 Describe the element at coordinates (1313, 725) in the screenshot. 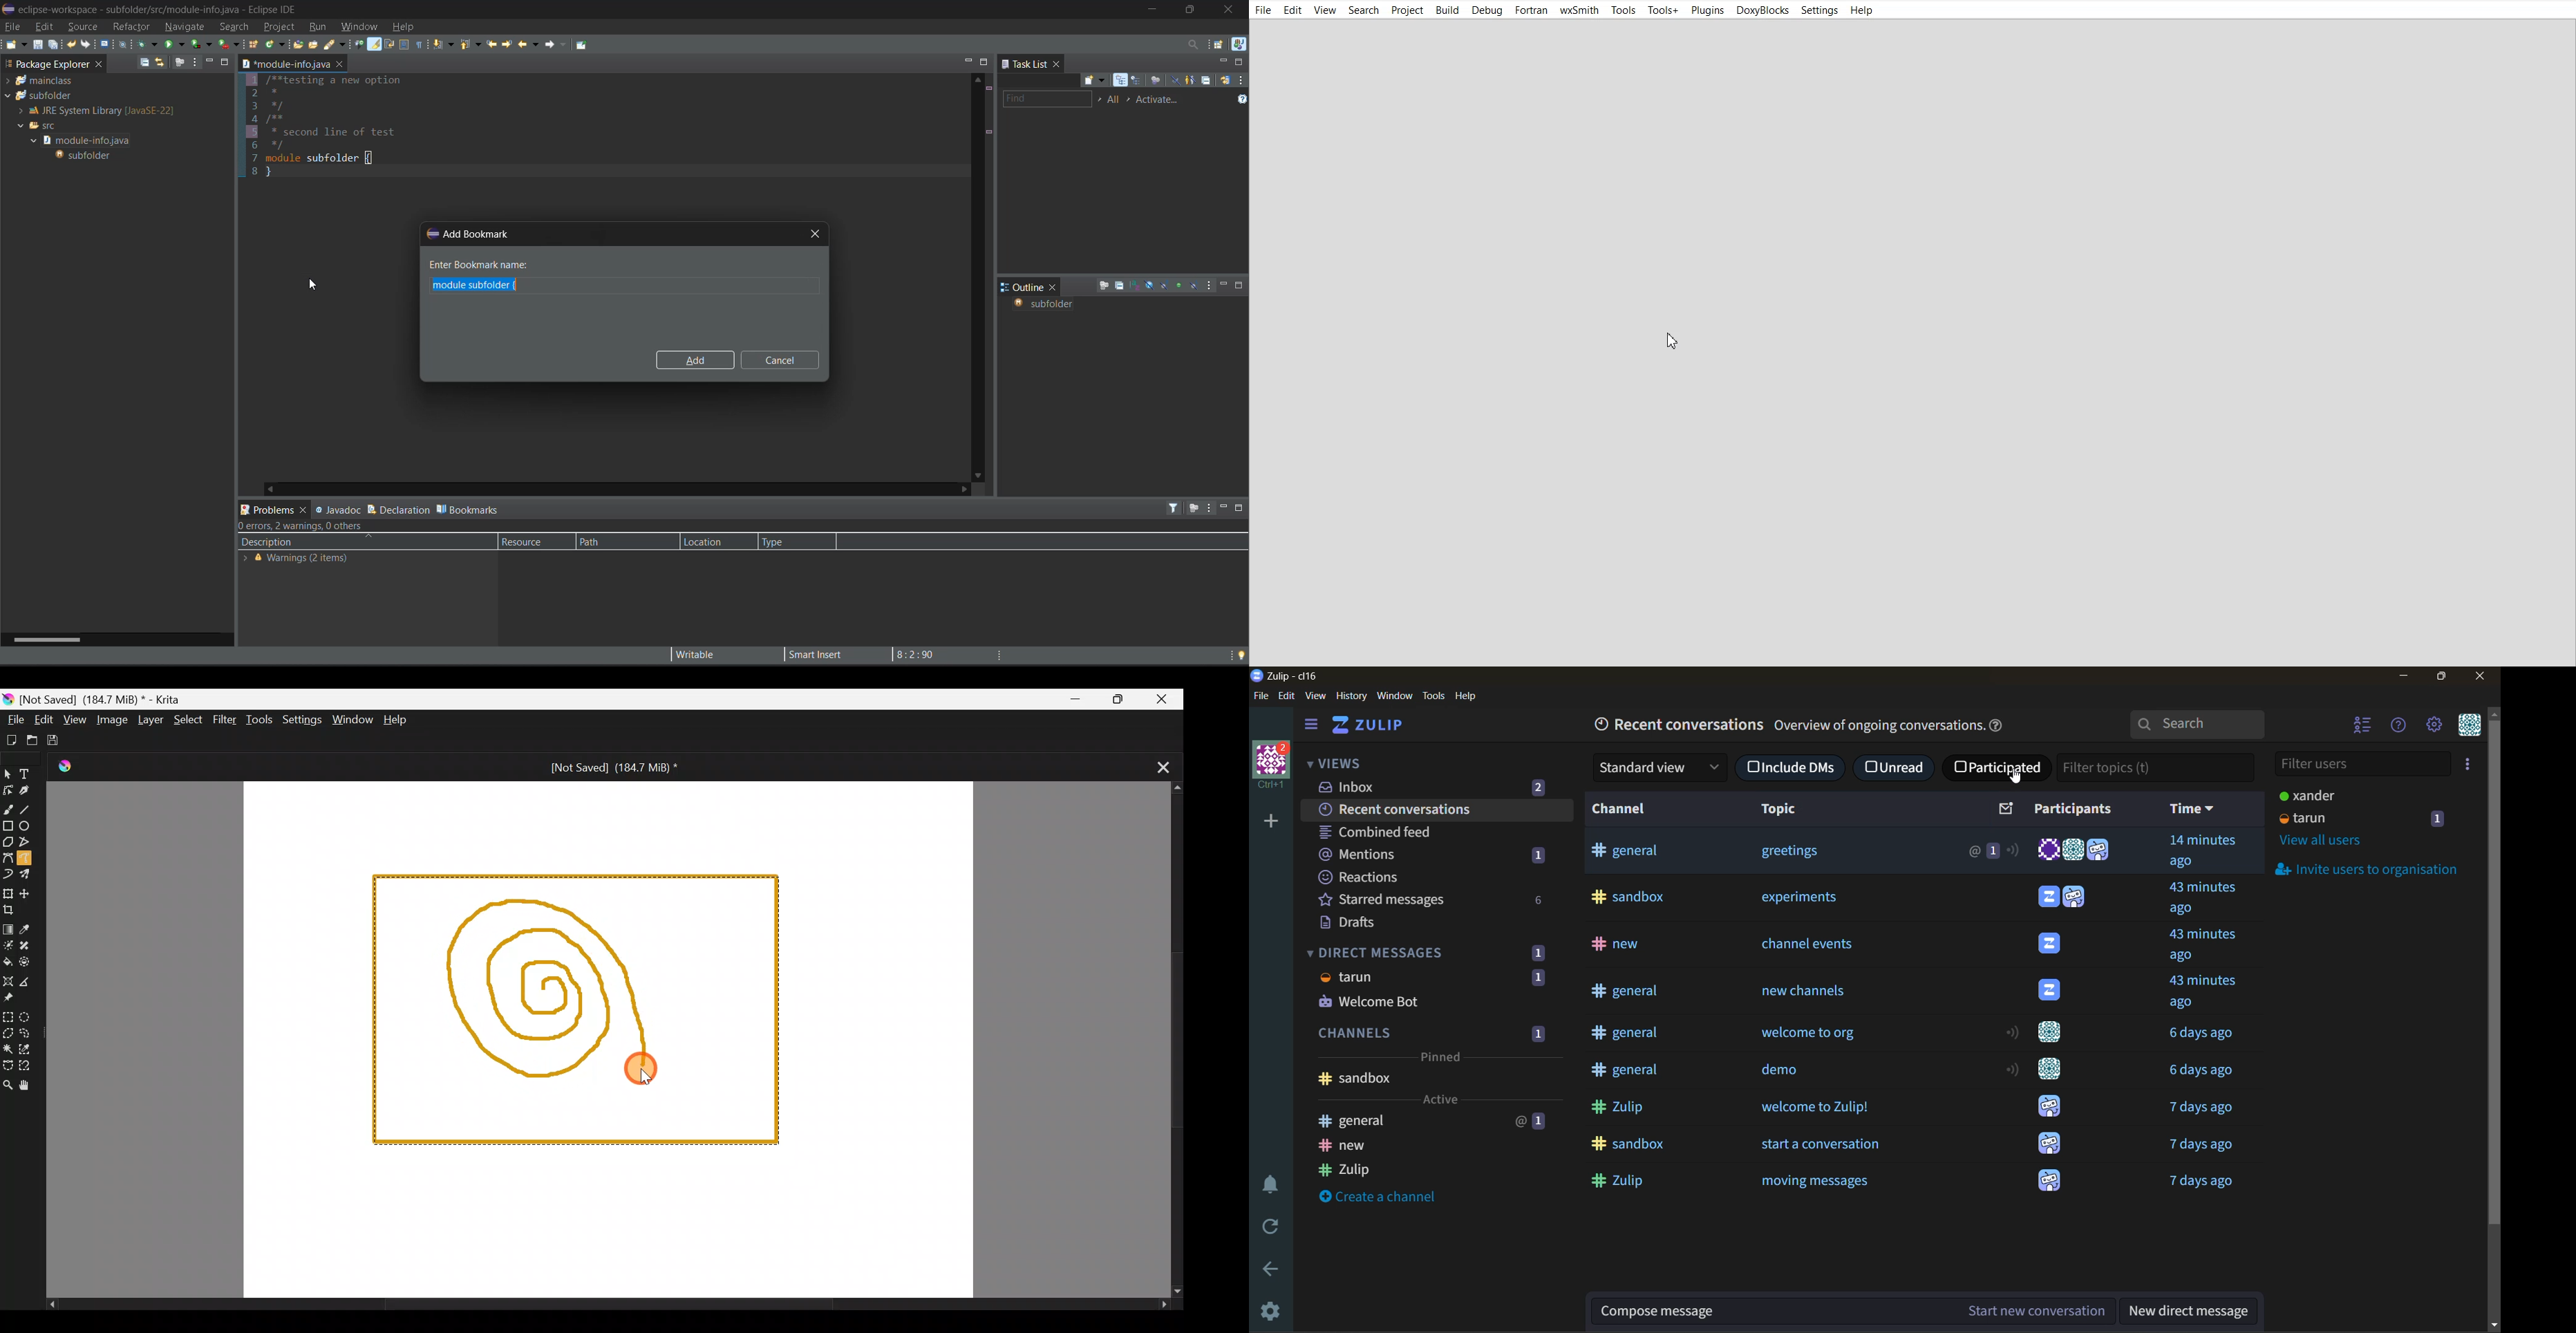

I see `hide sidebar` at that location.